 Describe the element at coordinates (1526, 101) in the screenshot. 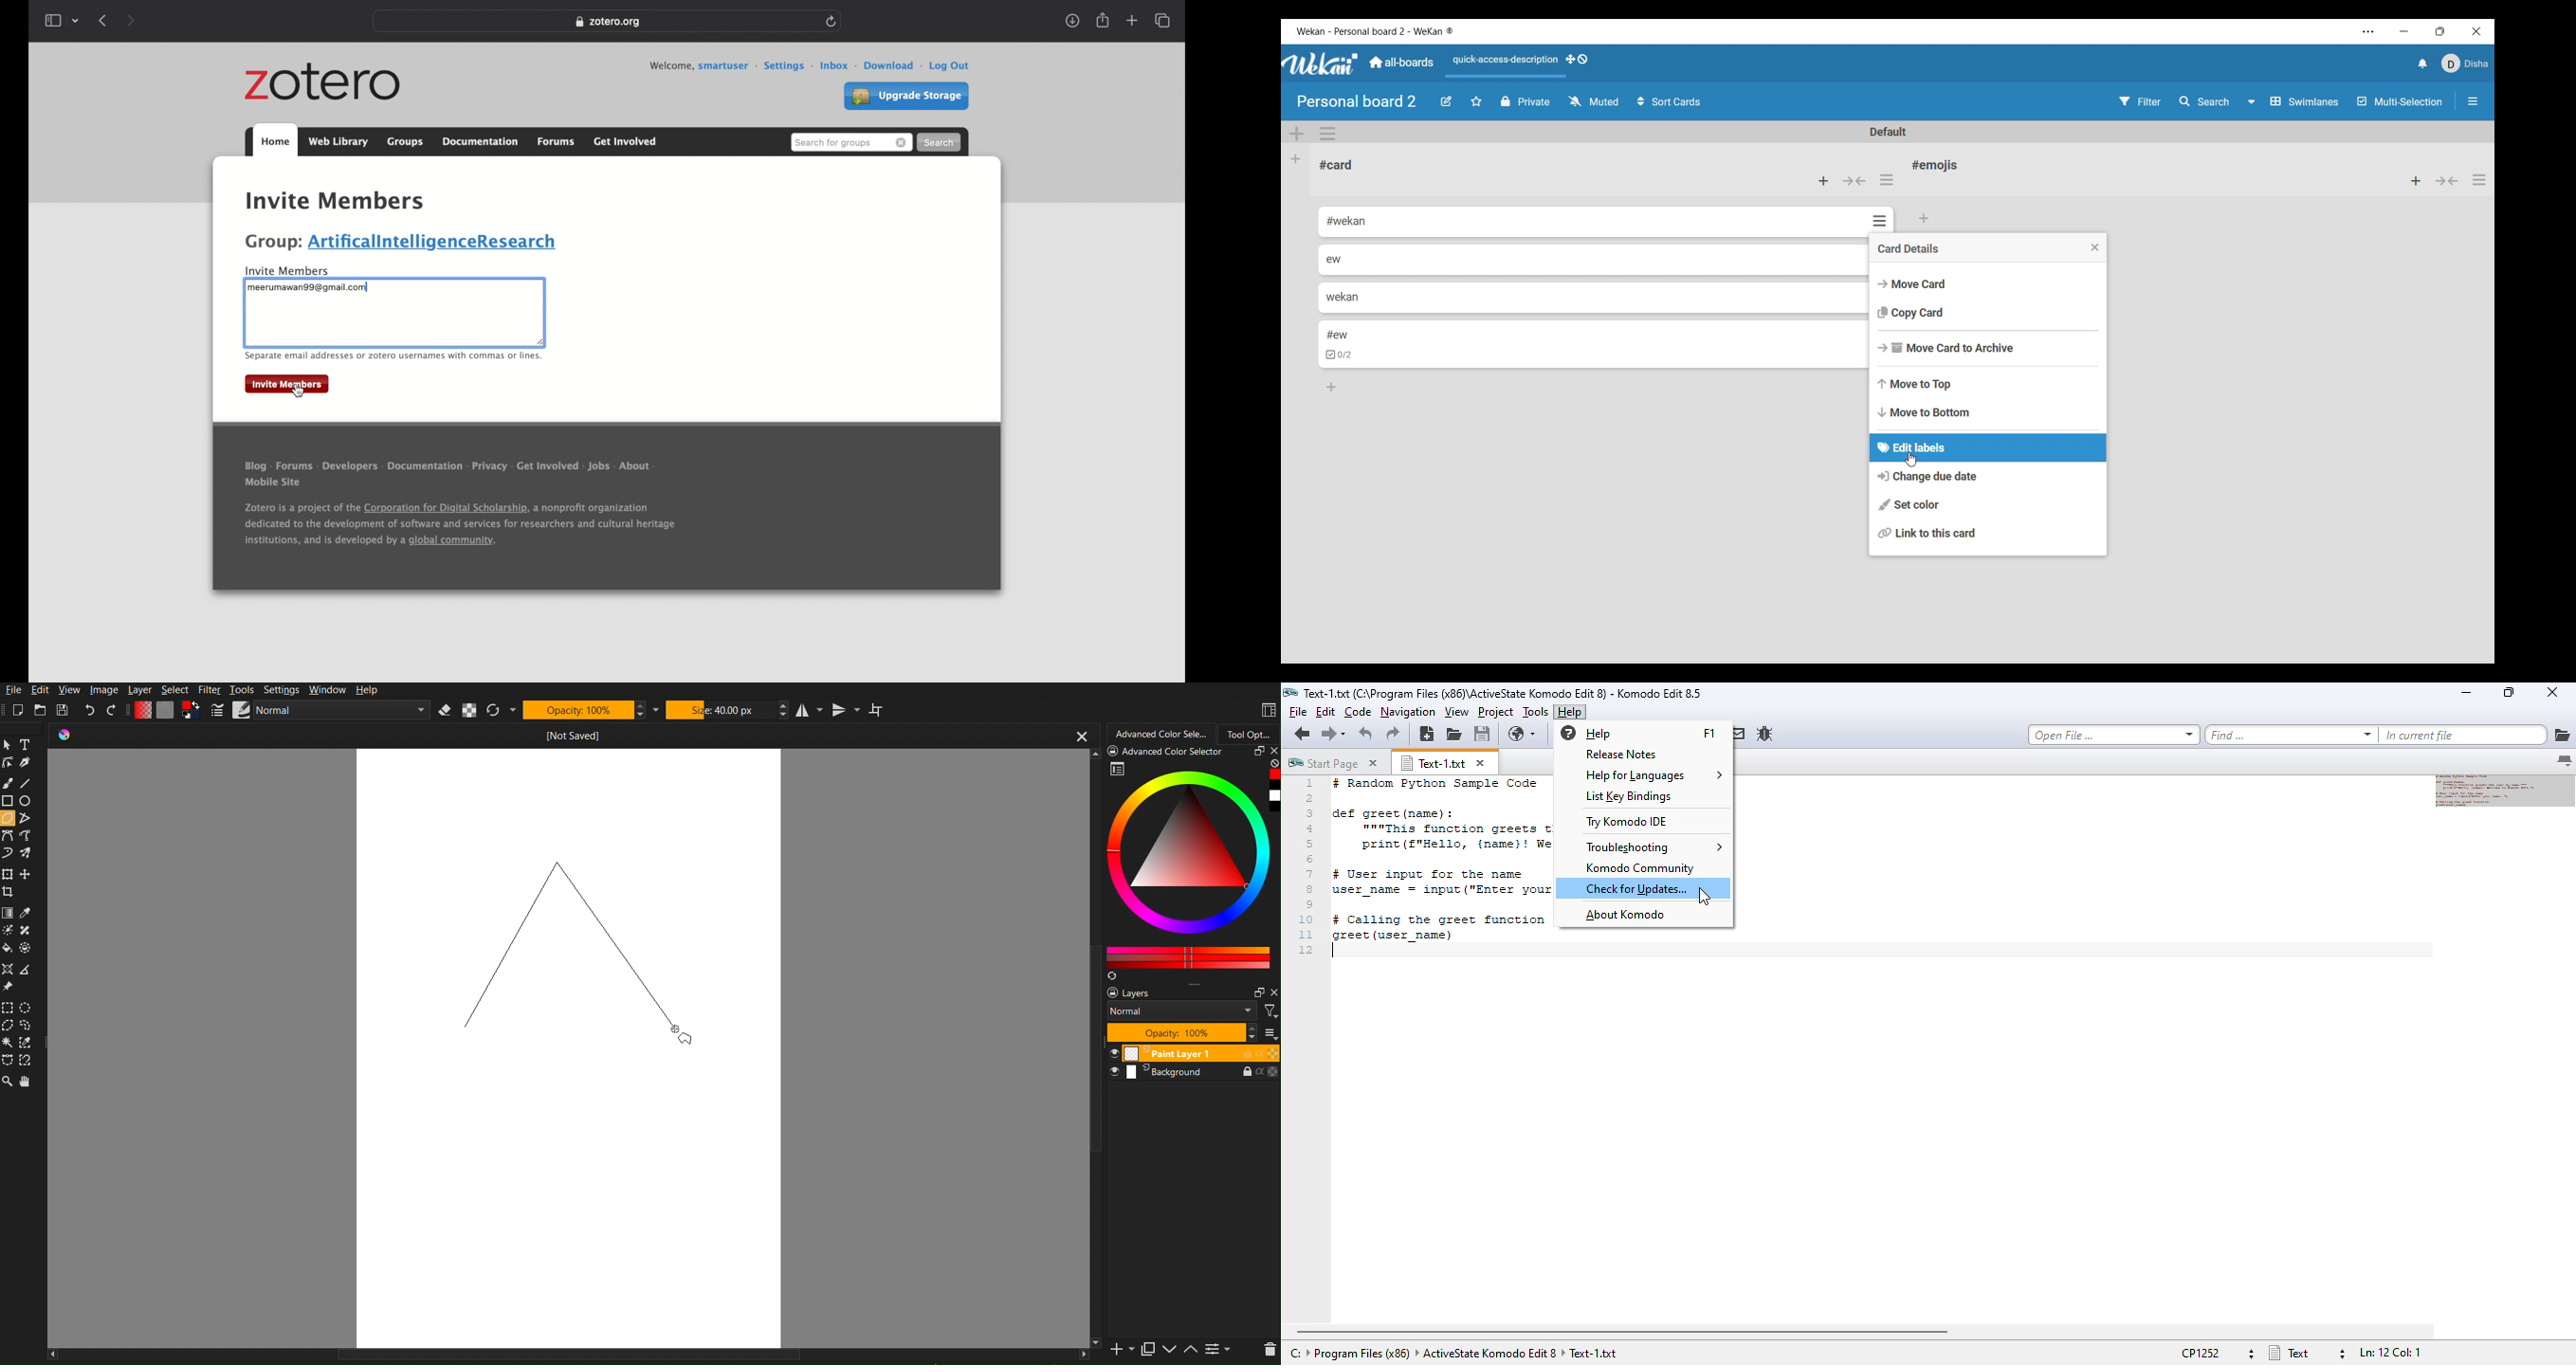

I see `Privacy status of current board` at that location.